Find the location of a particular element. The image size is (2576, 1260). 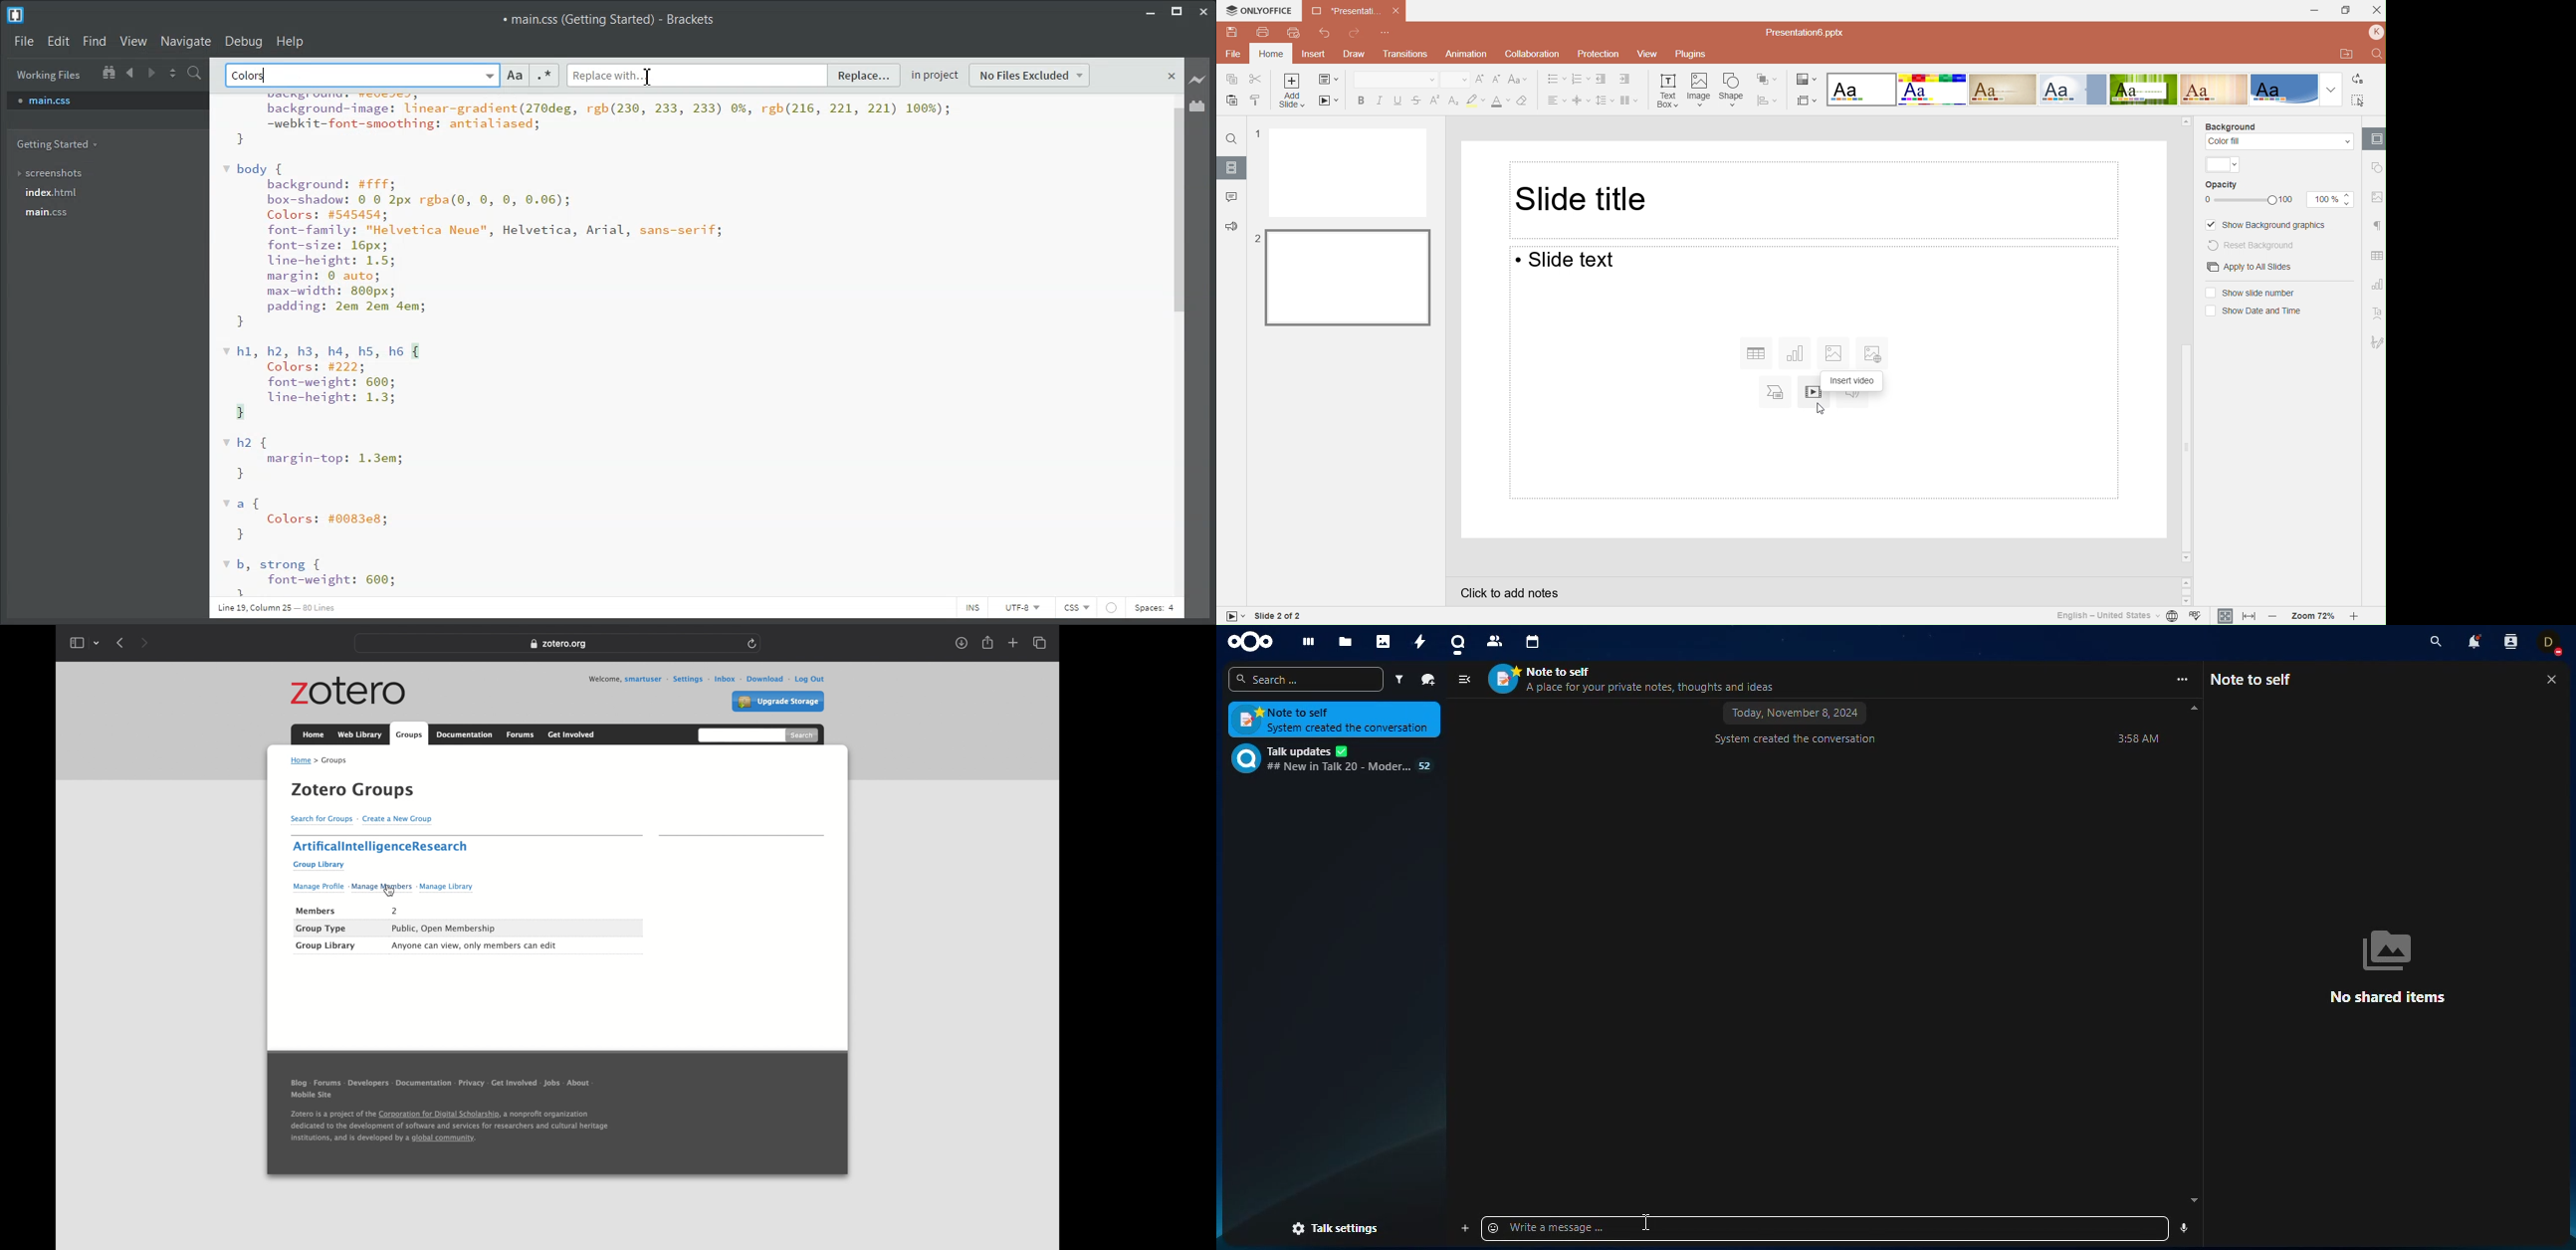

search is located at coordinates (2432, 642).